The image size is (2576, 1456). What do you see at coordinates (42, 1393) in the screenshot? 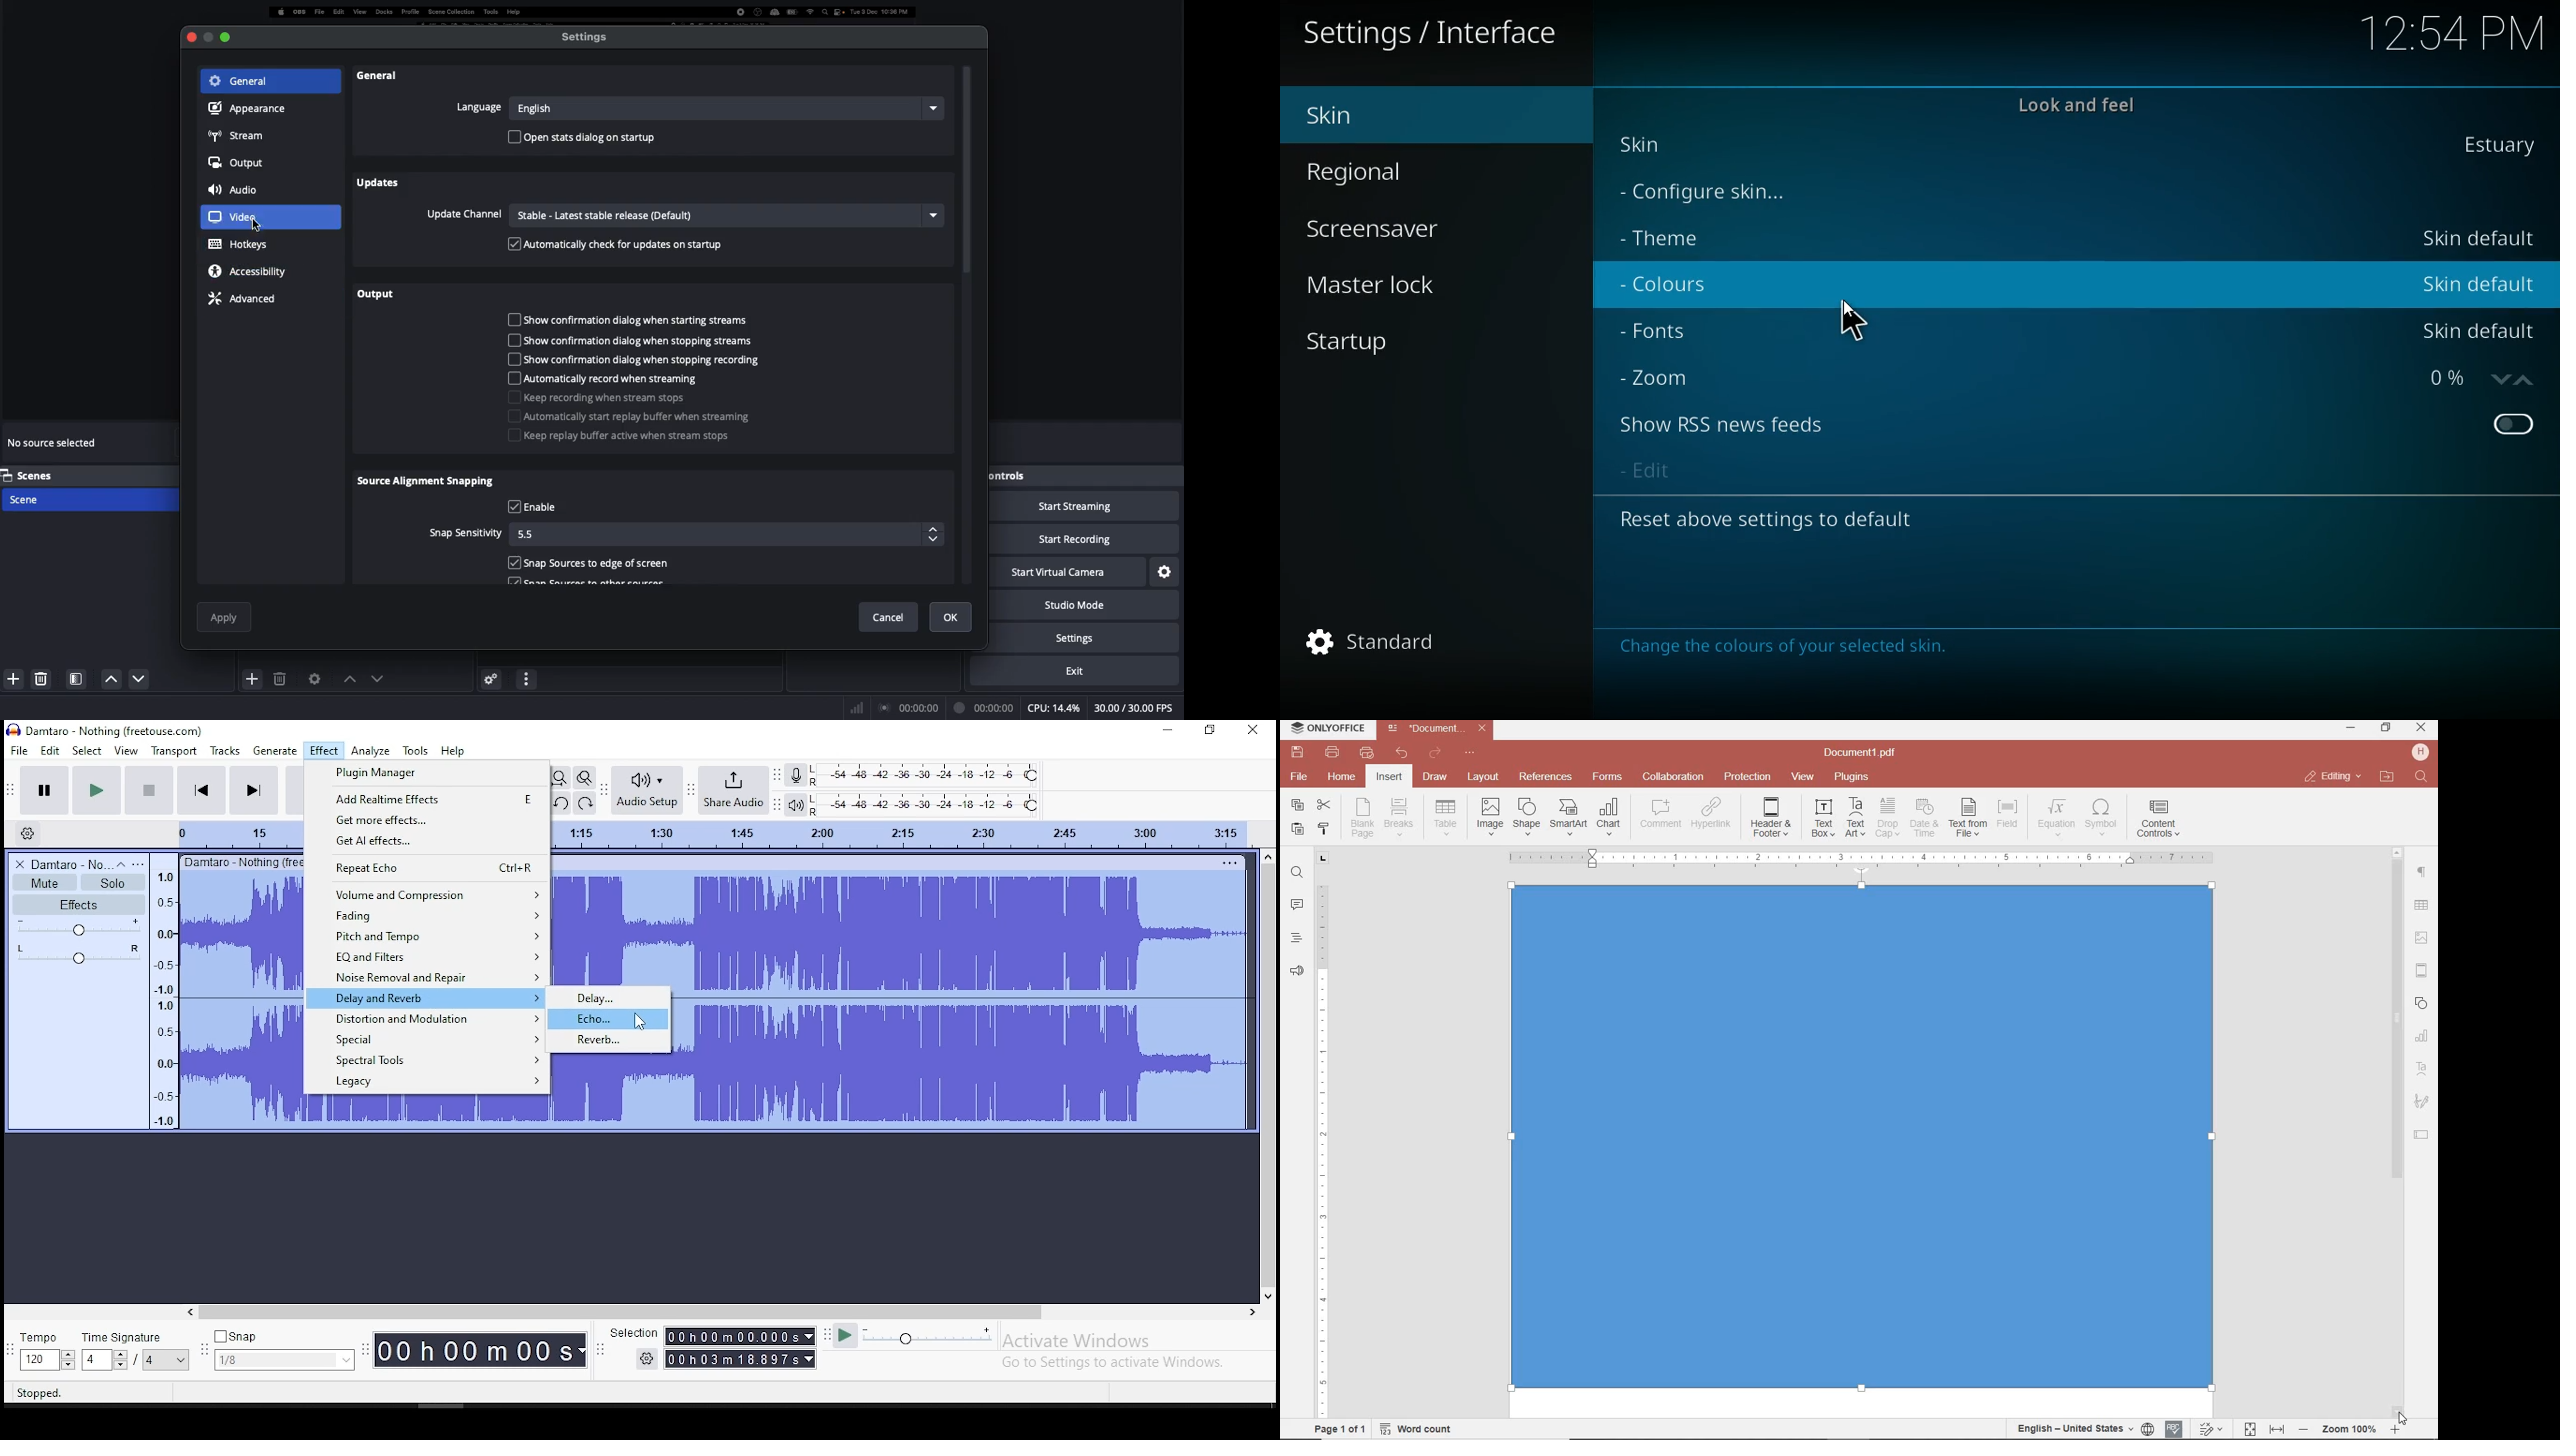
I see `Stopped.` at bounding box center [42, 1393].